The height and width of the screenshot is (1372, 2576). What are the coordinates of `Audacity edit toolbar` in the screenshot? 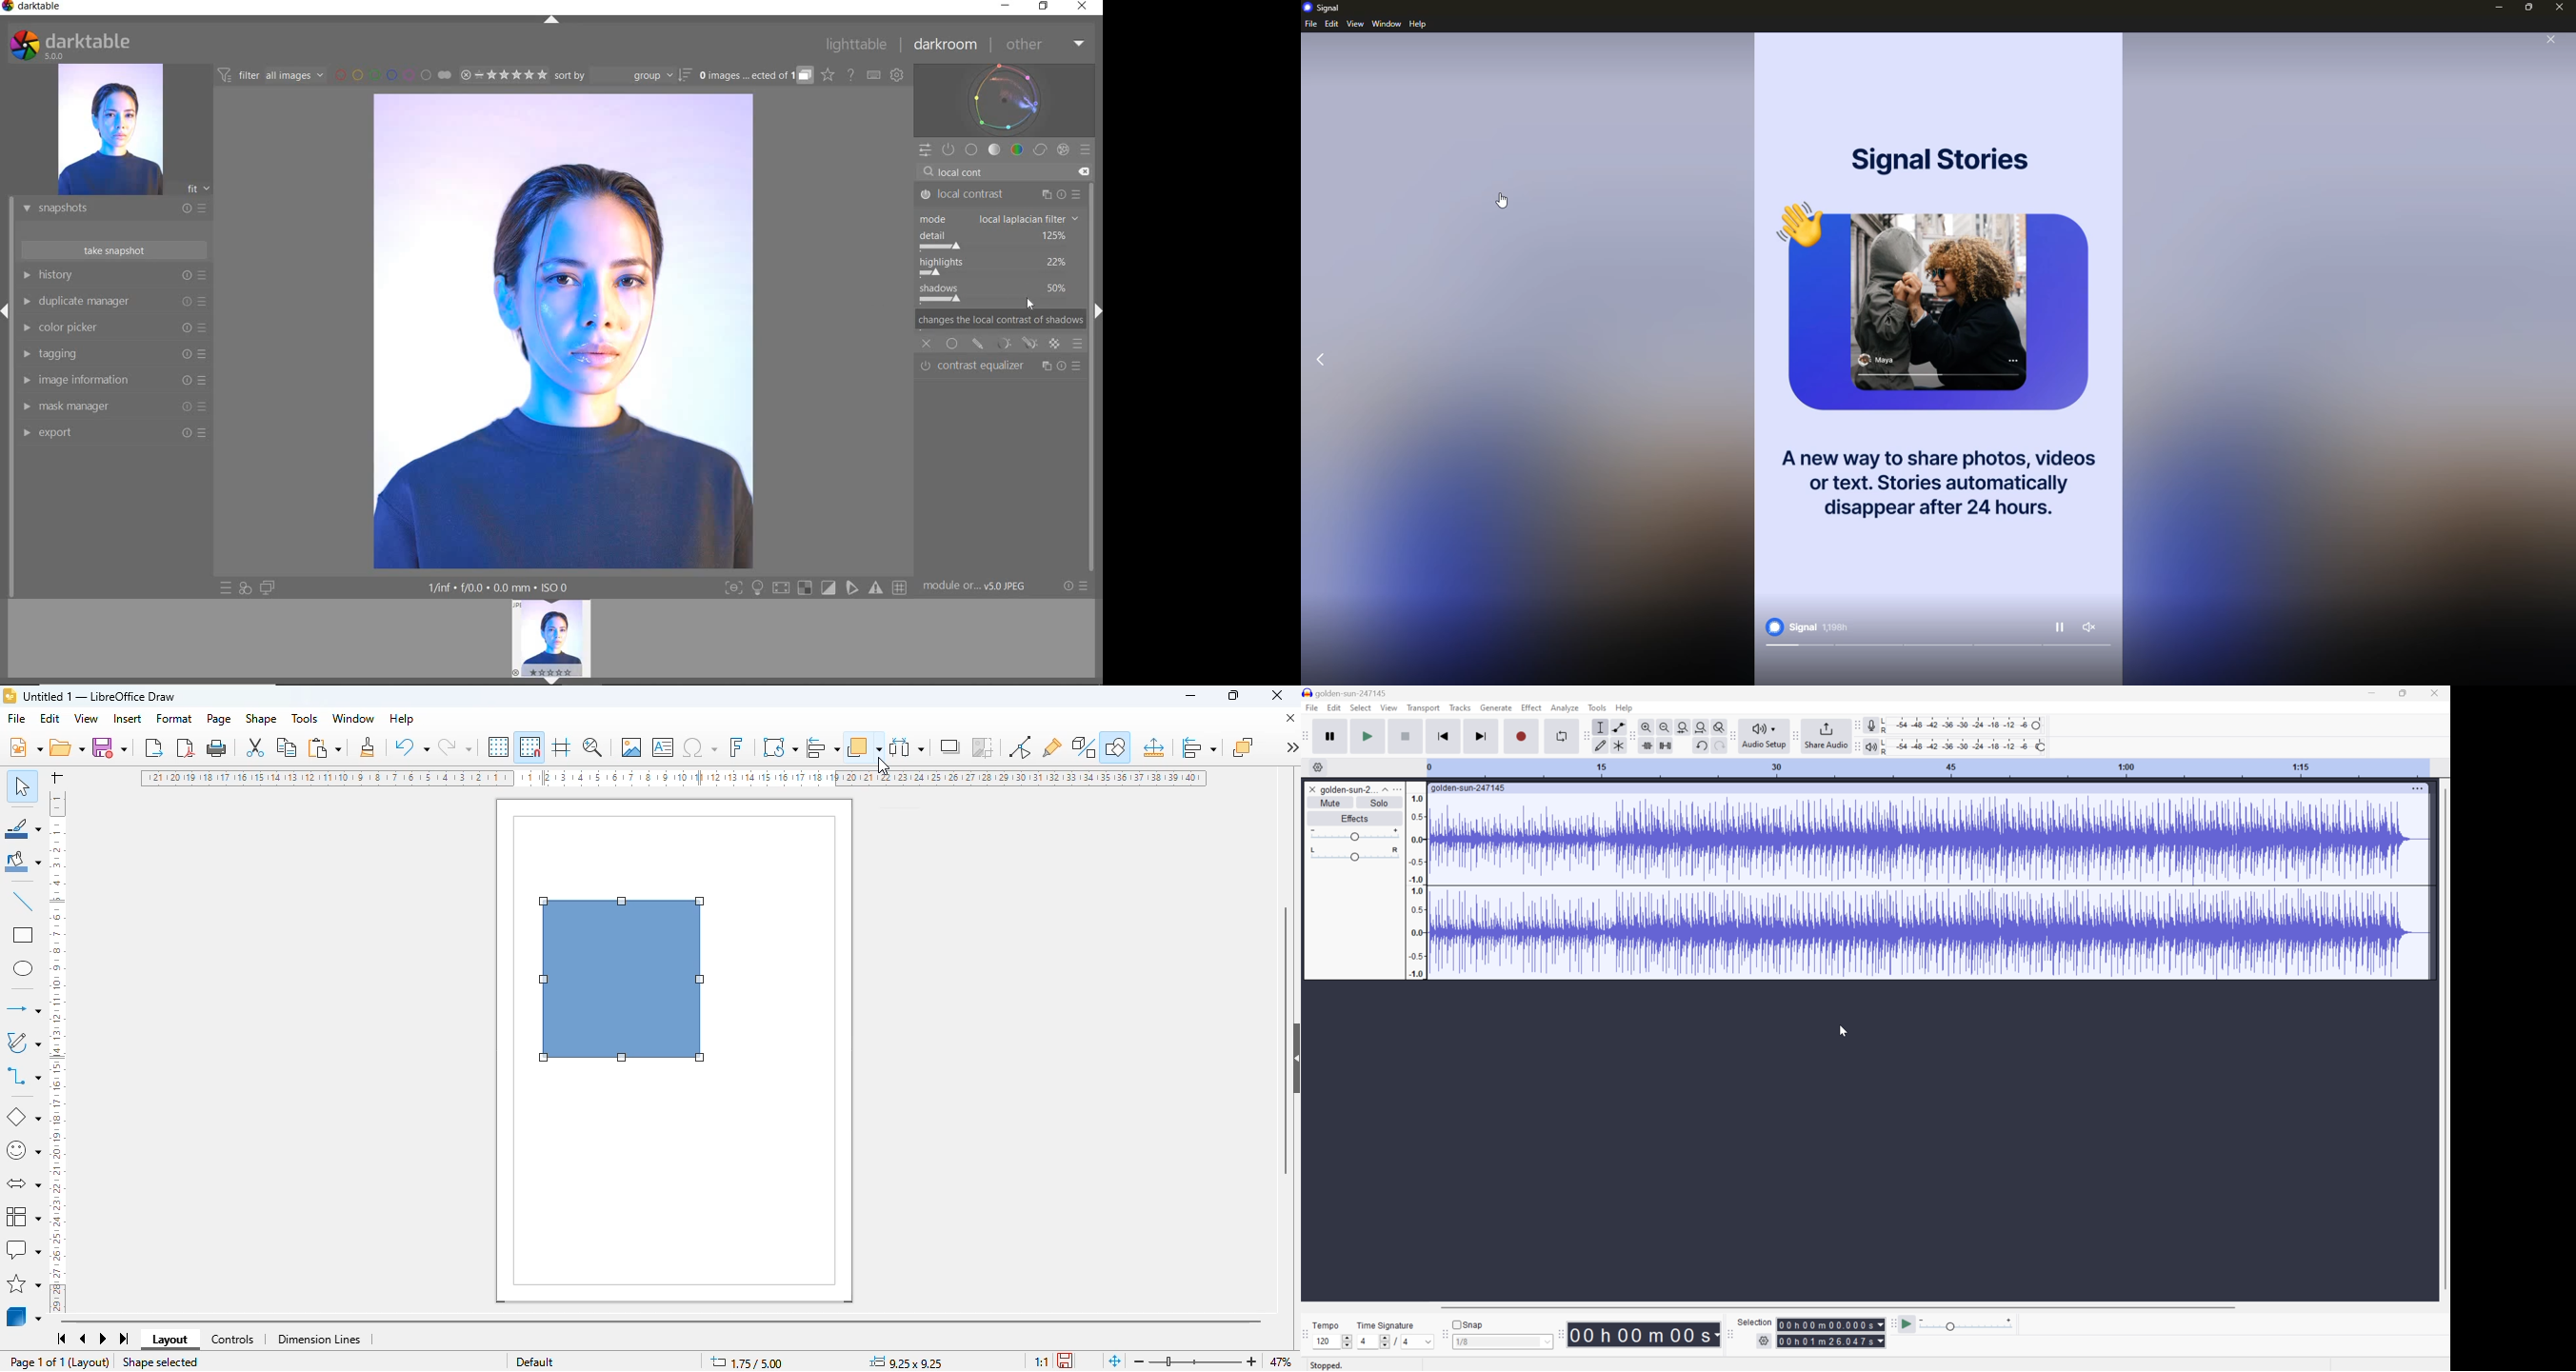 It's located at (1632, 737).